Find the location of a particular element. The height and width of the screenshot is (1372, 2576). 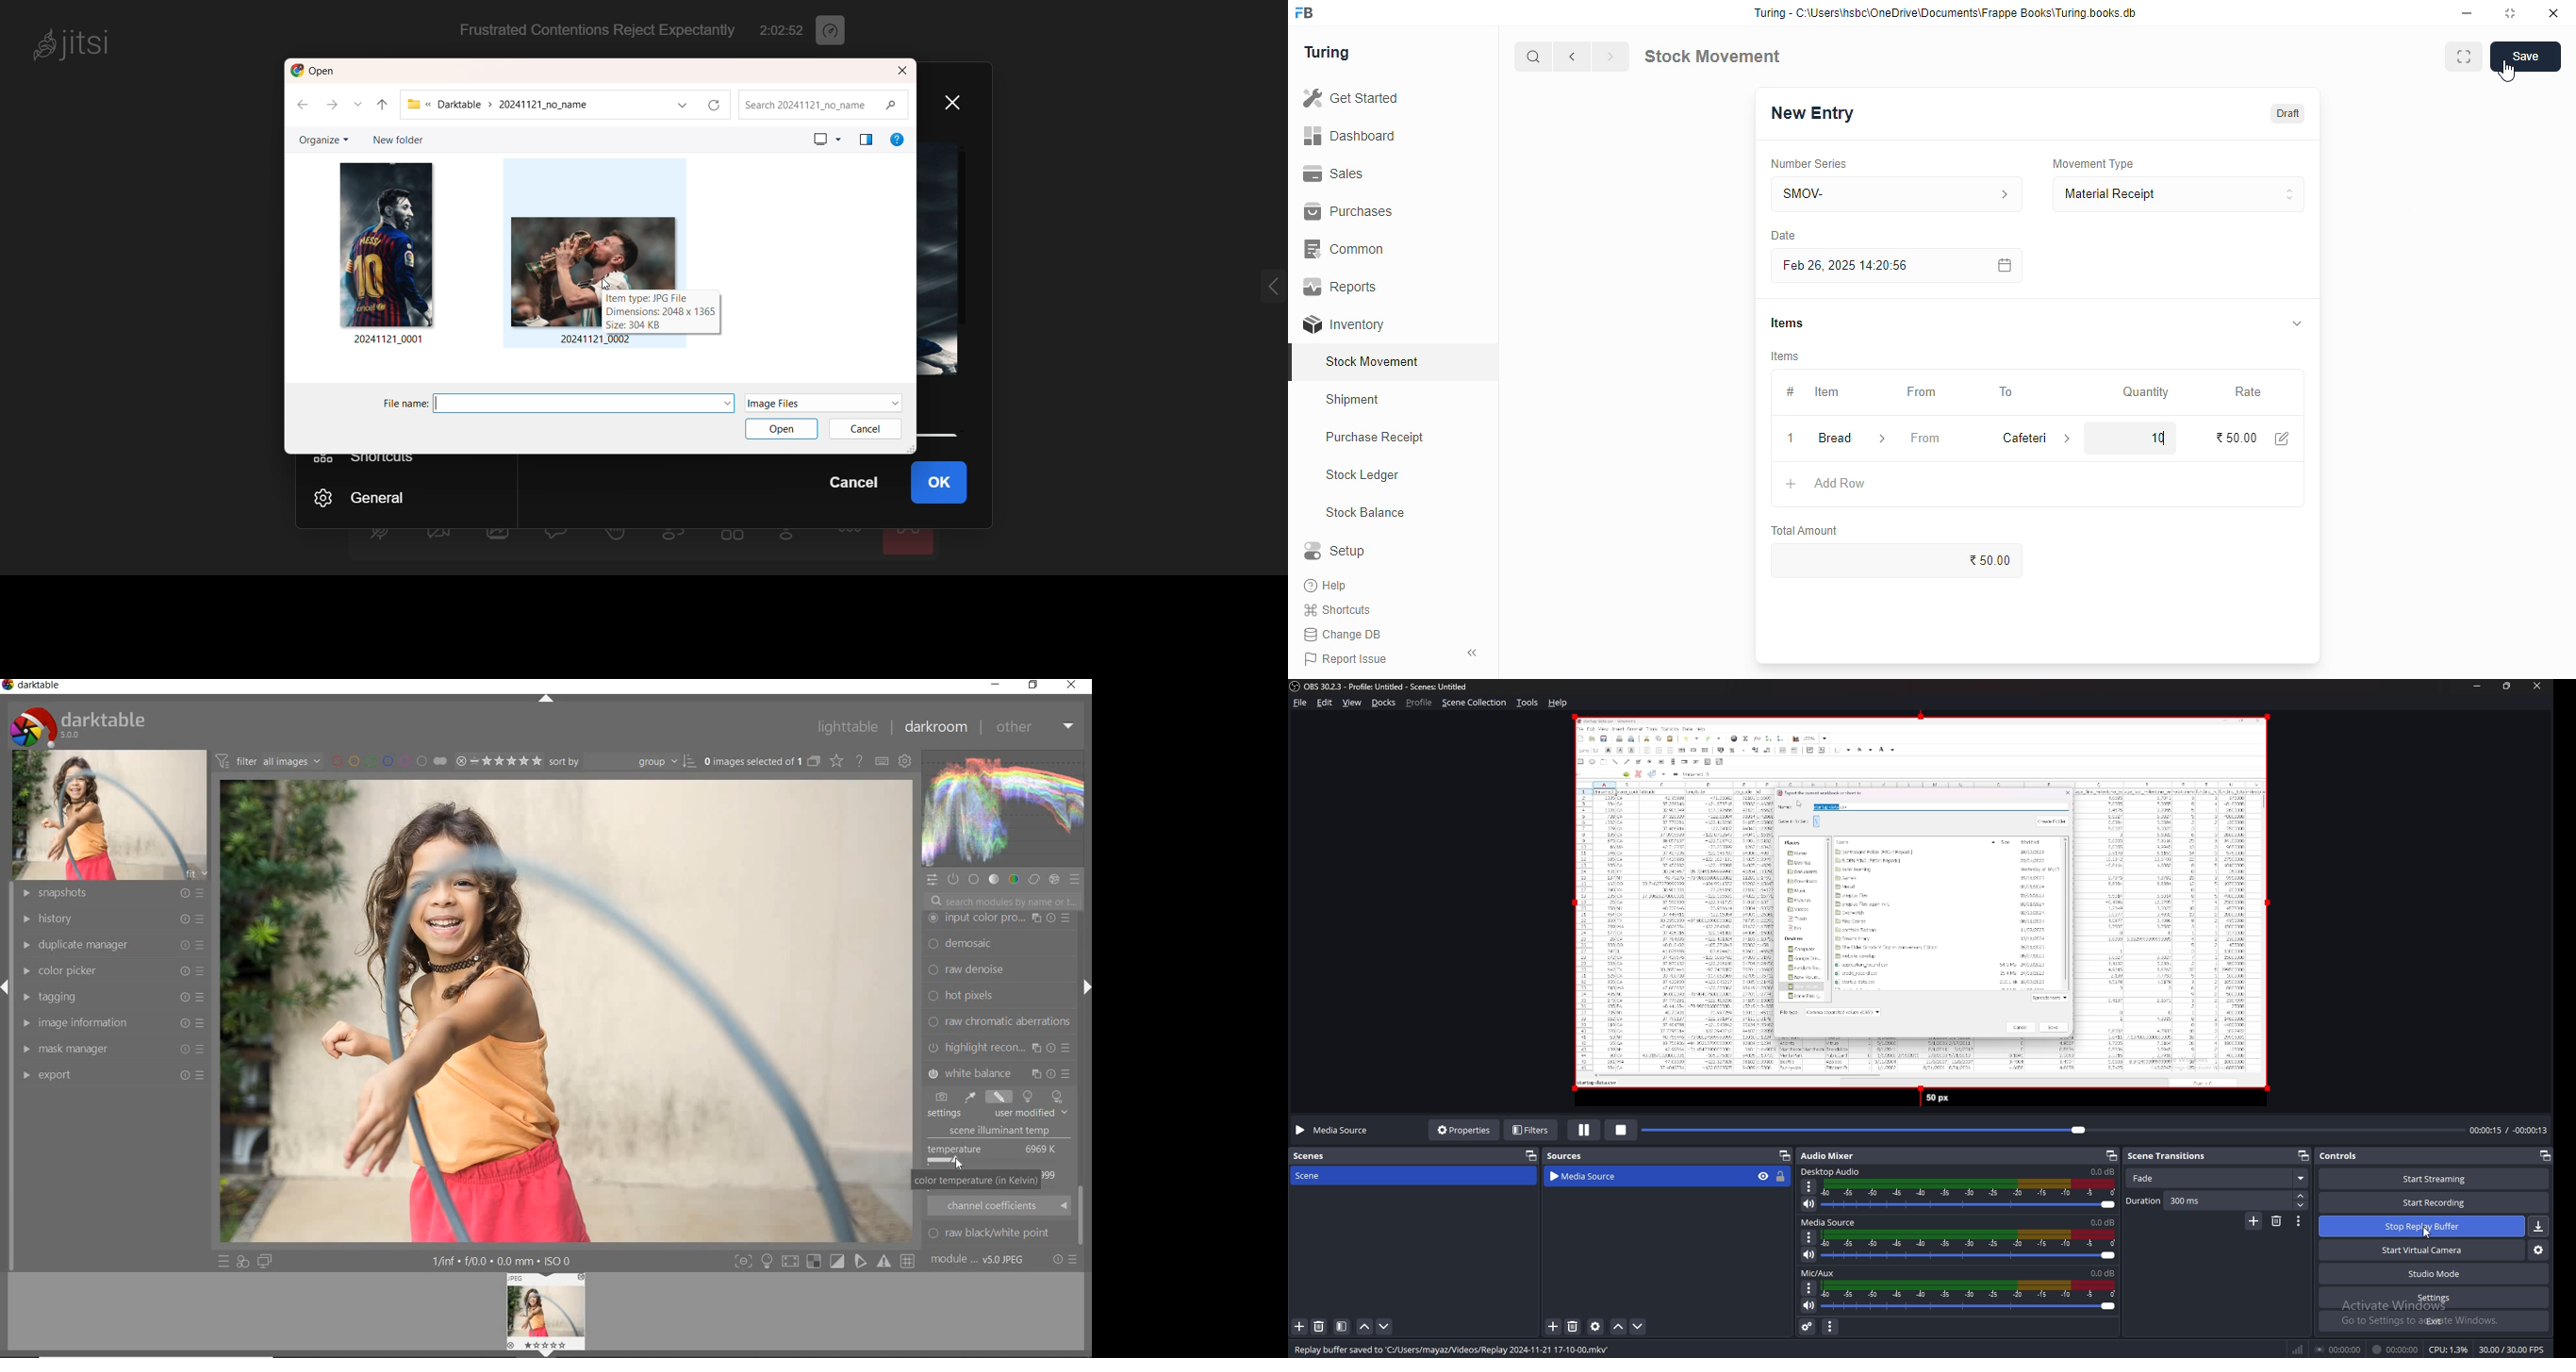

profile is located at coordinates (1419, 702).